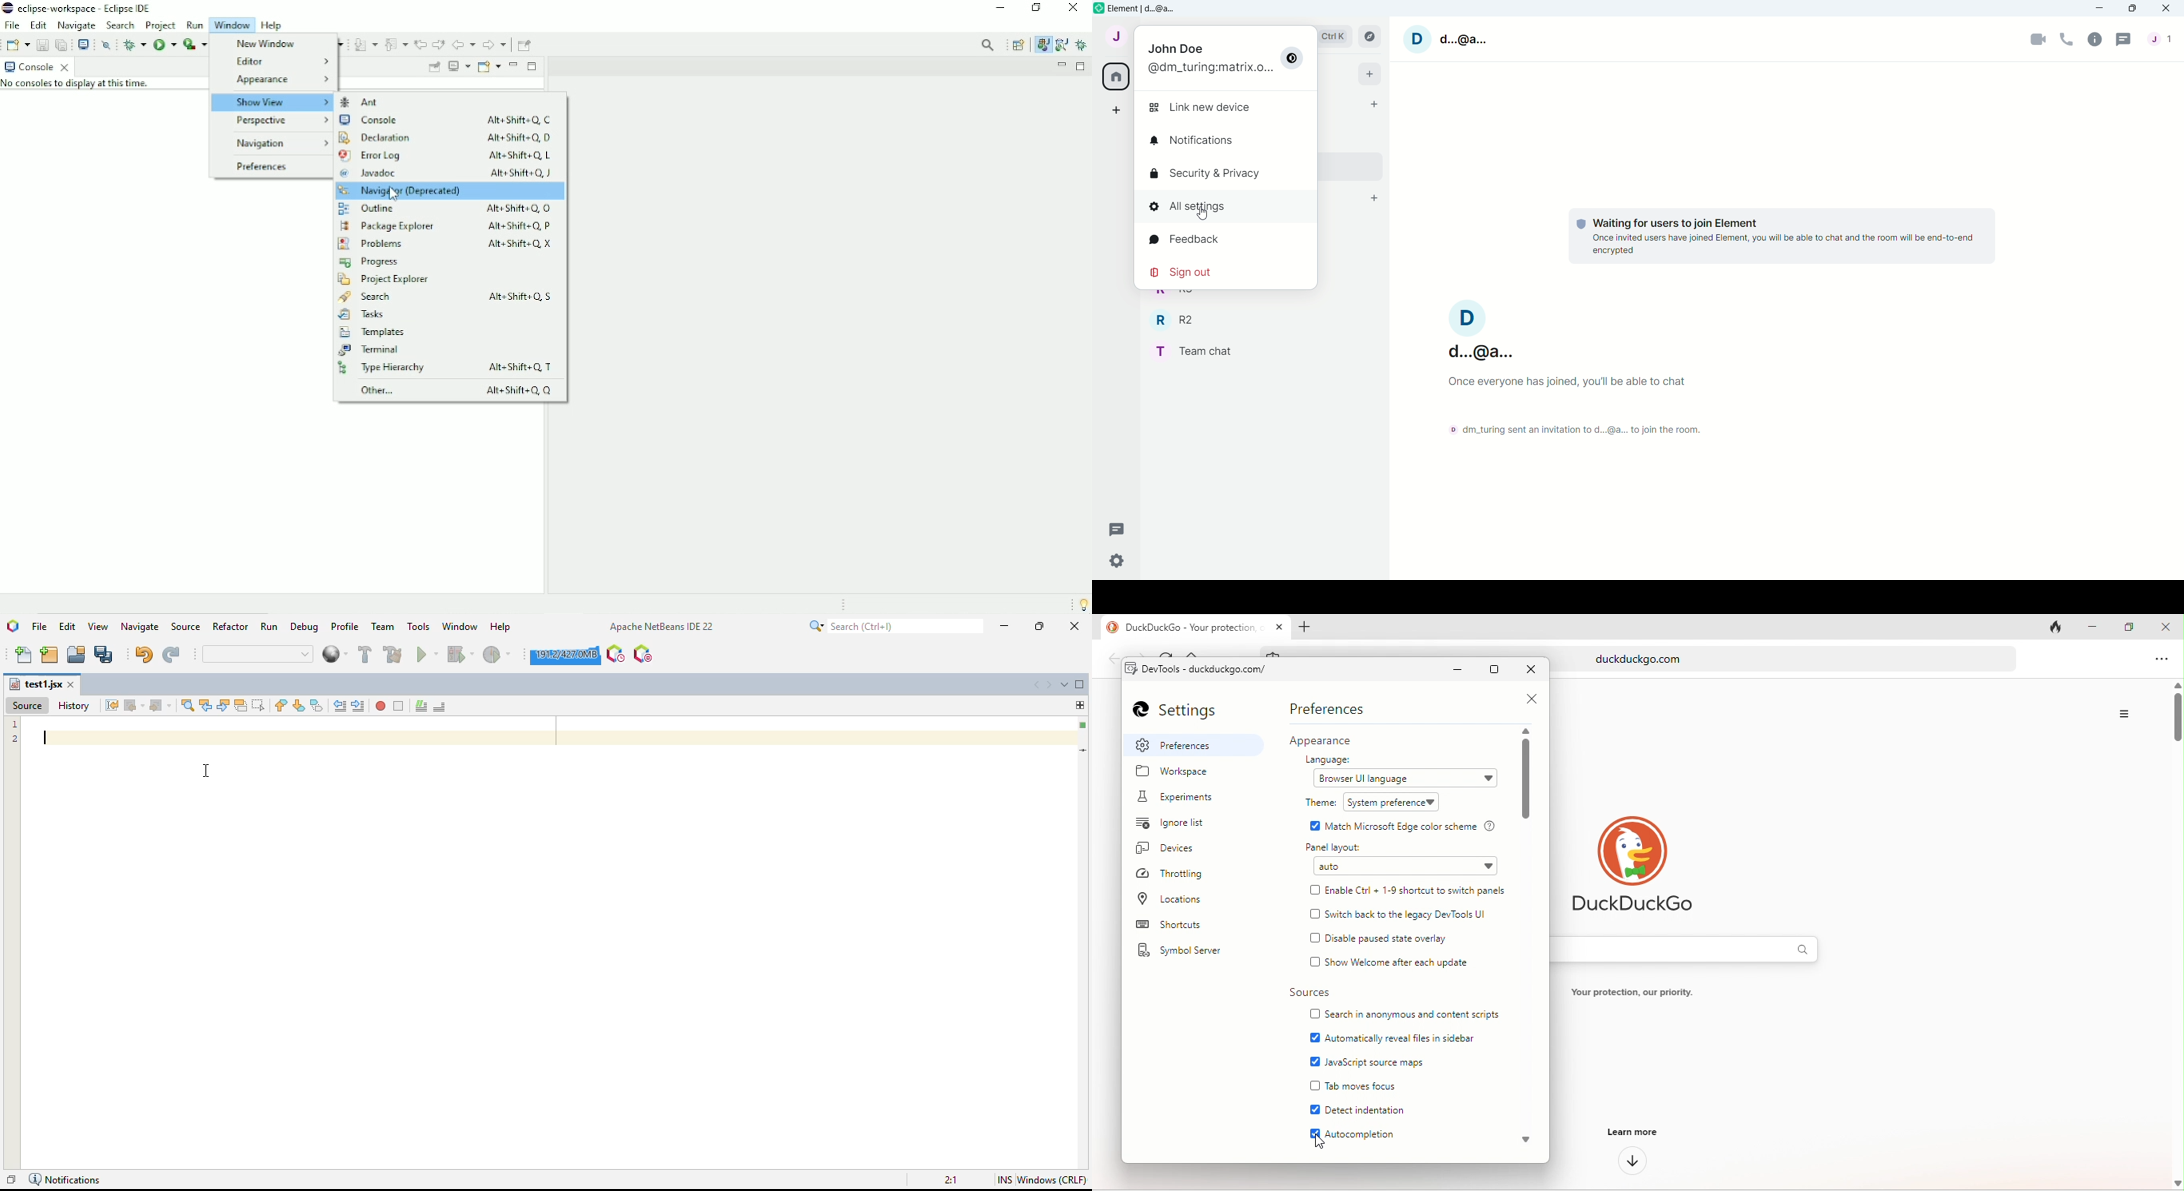  What do you see at coordinates (1526, 699) in the screenshot?
I see `close` at bounding box center [1526, 699].